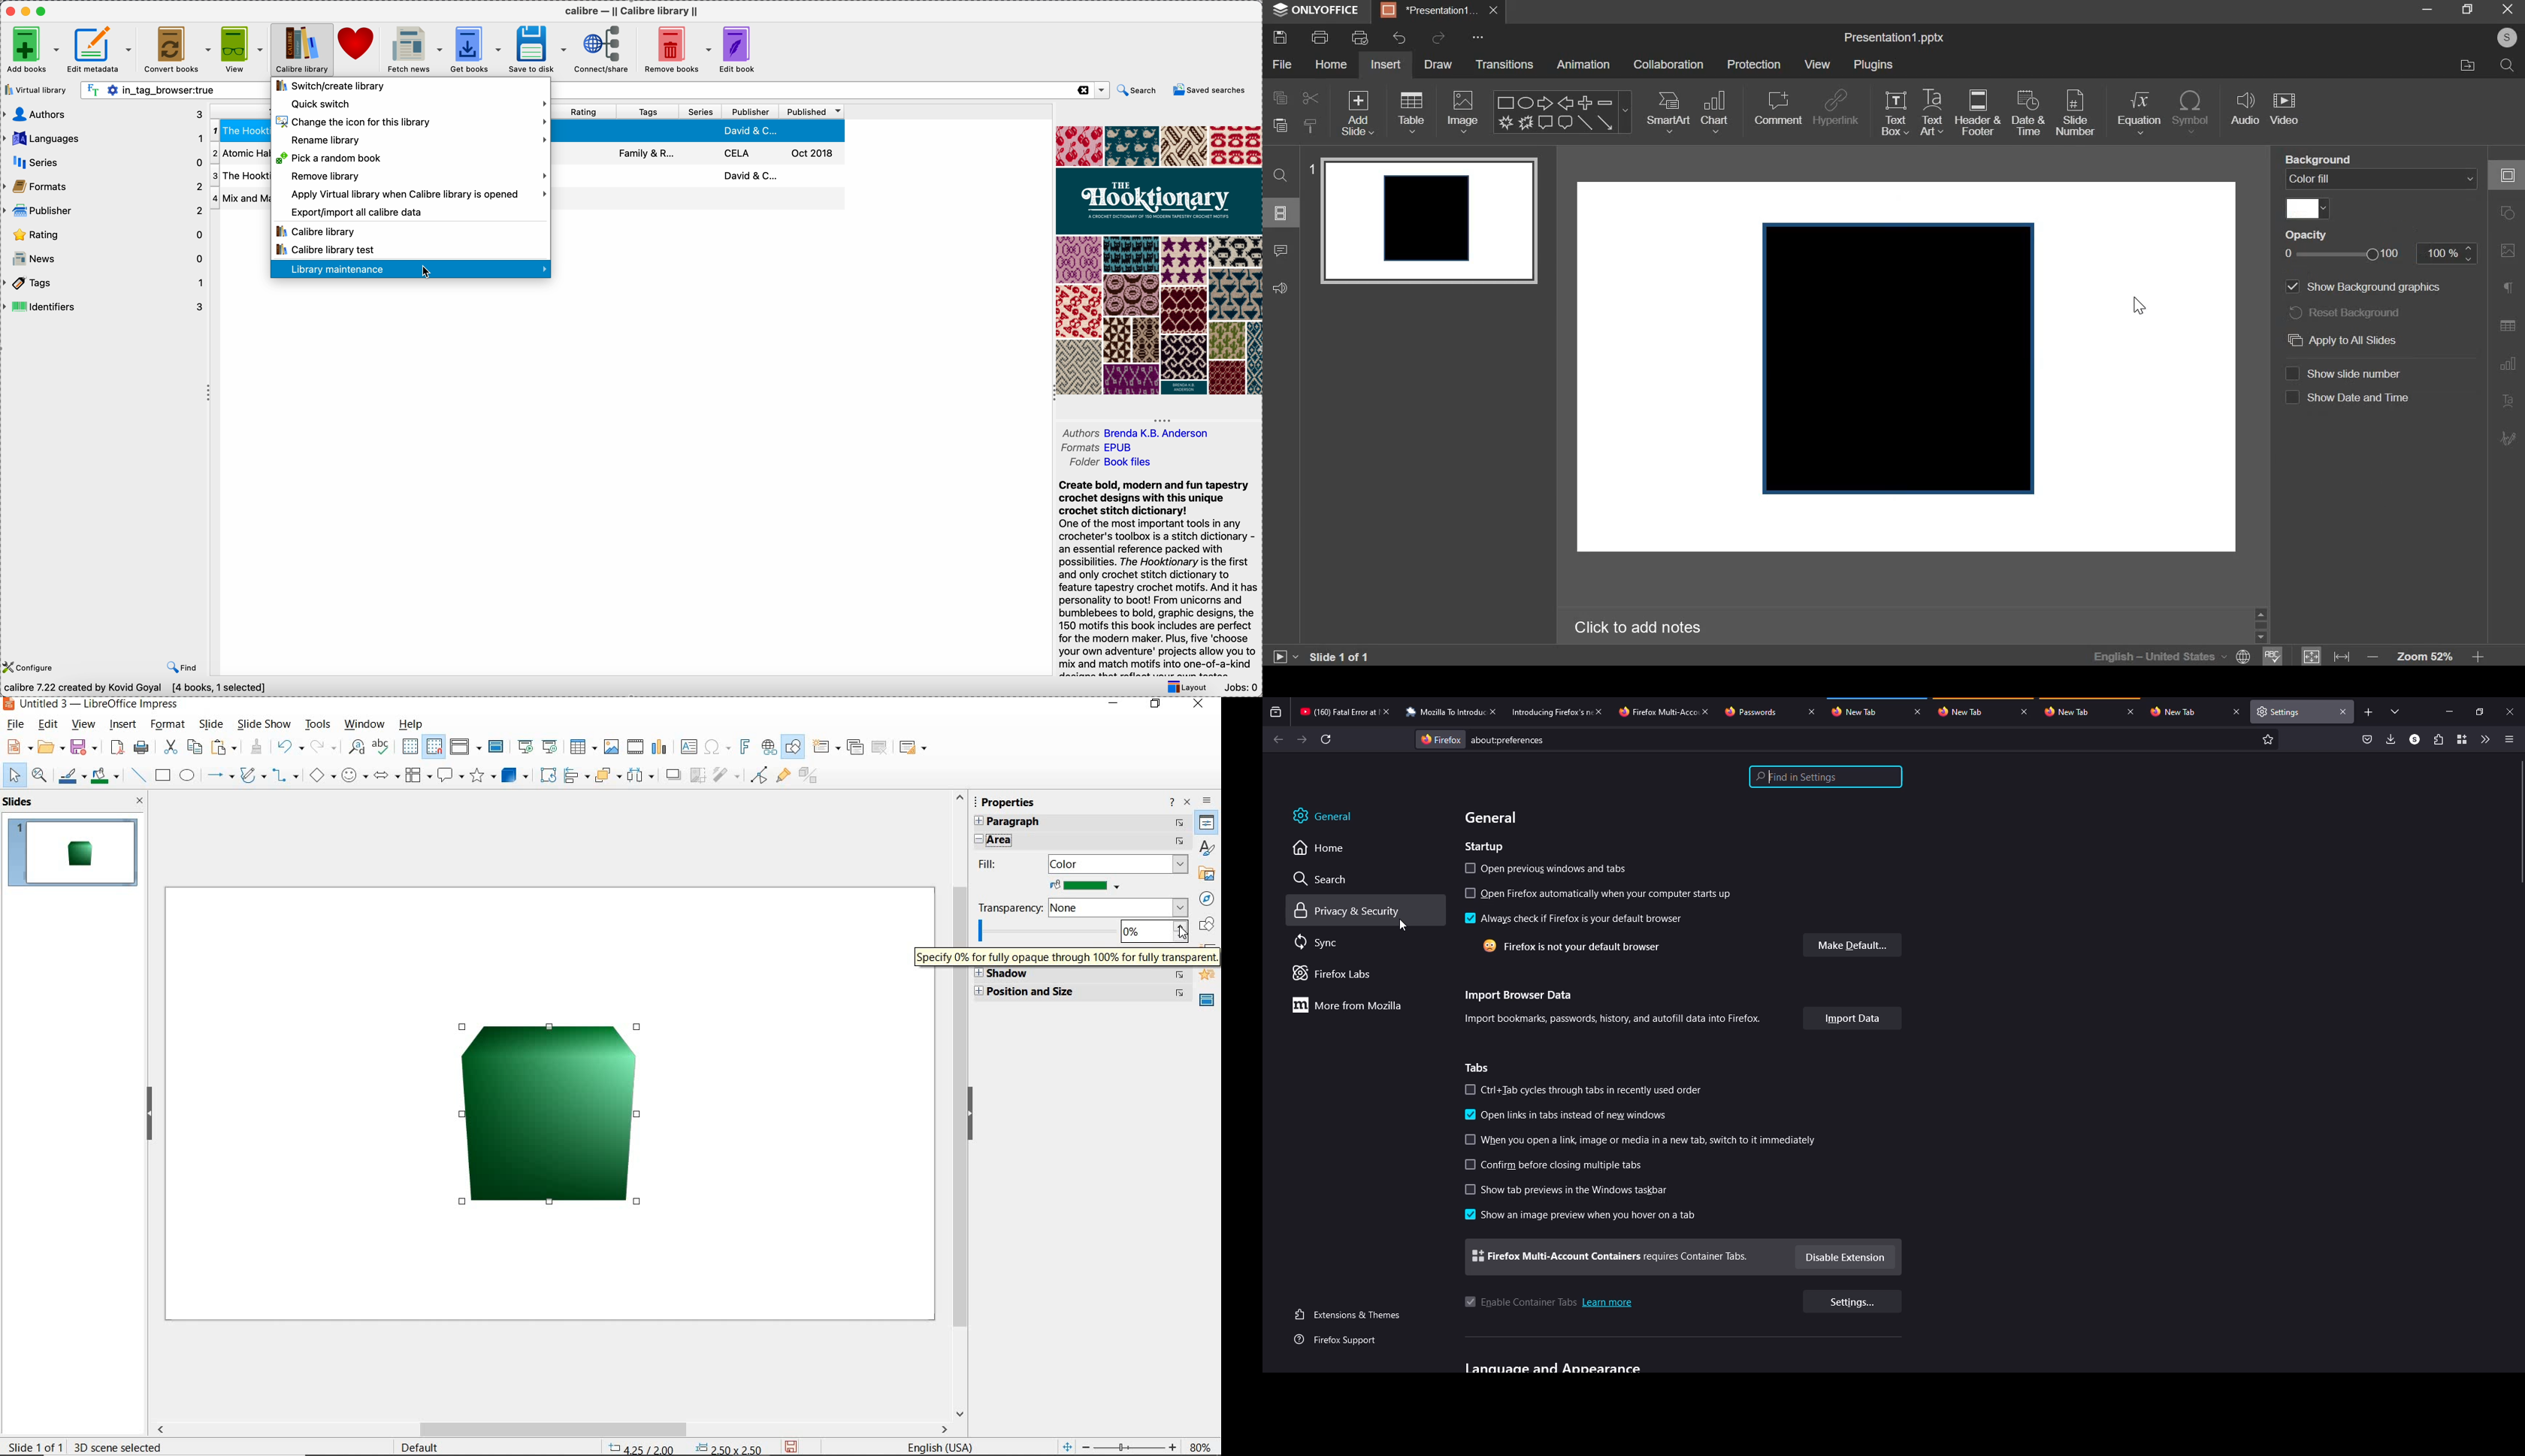 The height and width of the screenshot is (1456, 2548). I want to click on hyperlink, so click(1834, 109).